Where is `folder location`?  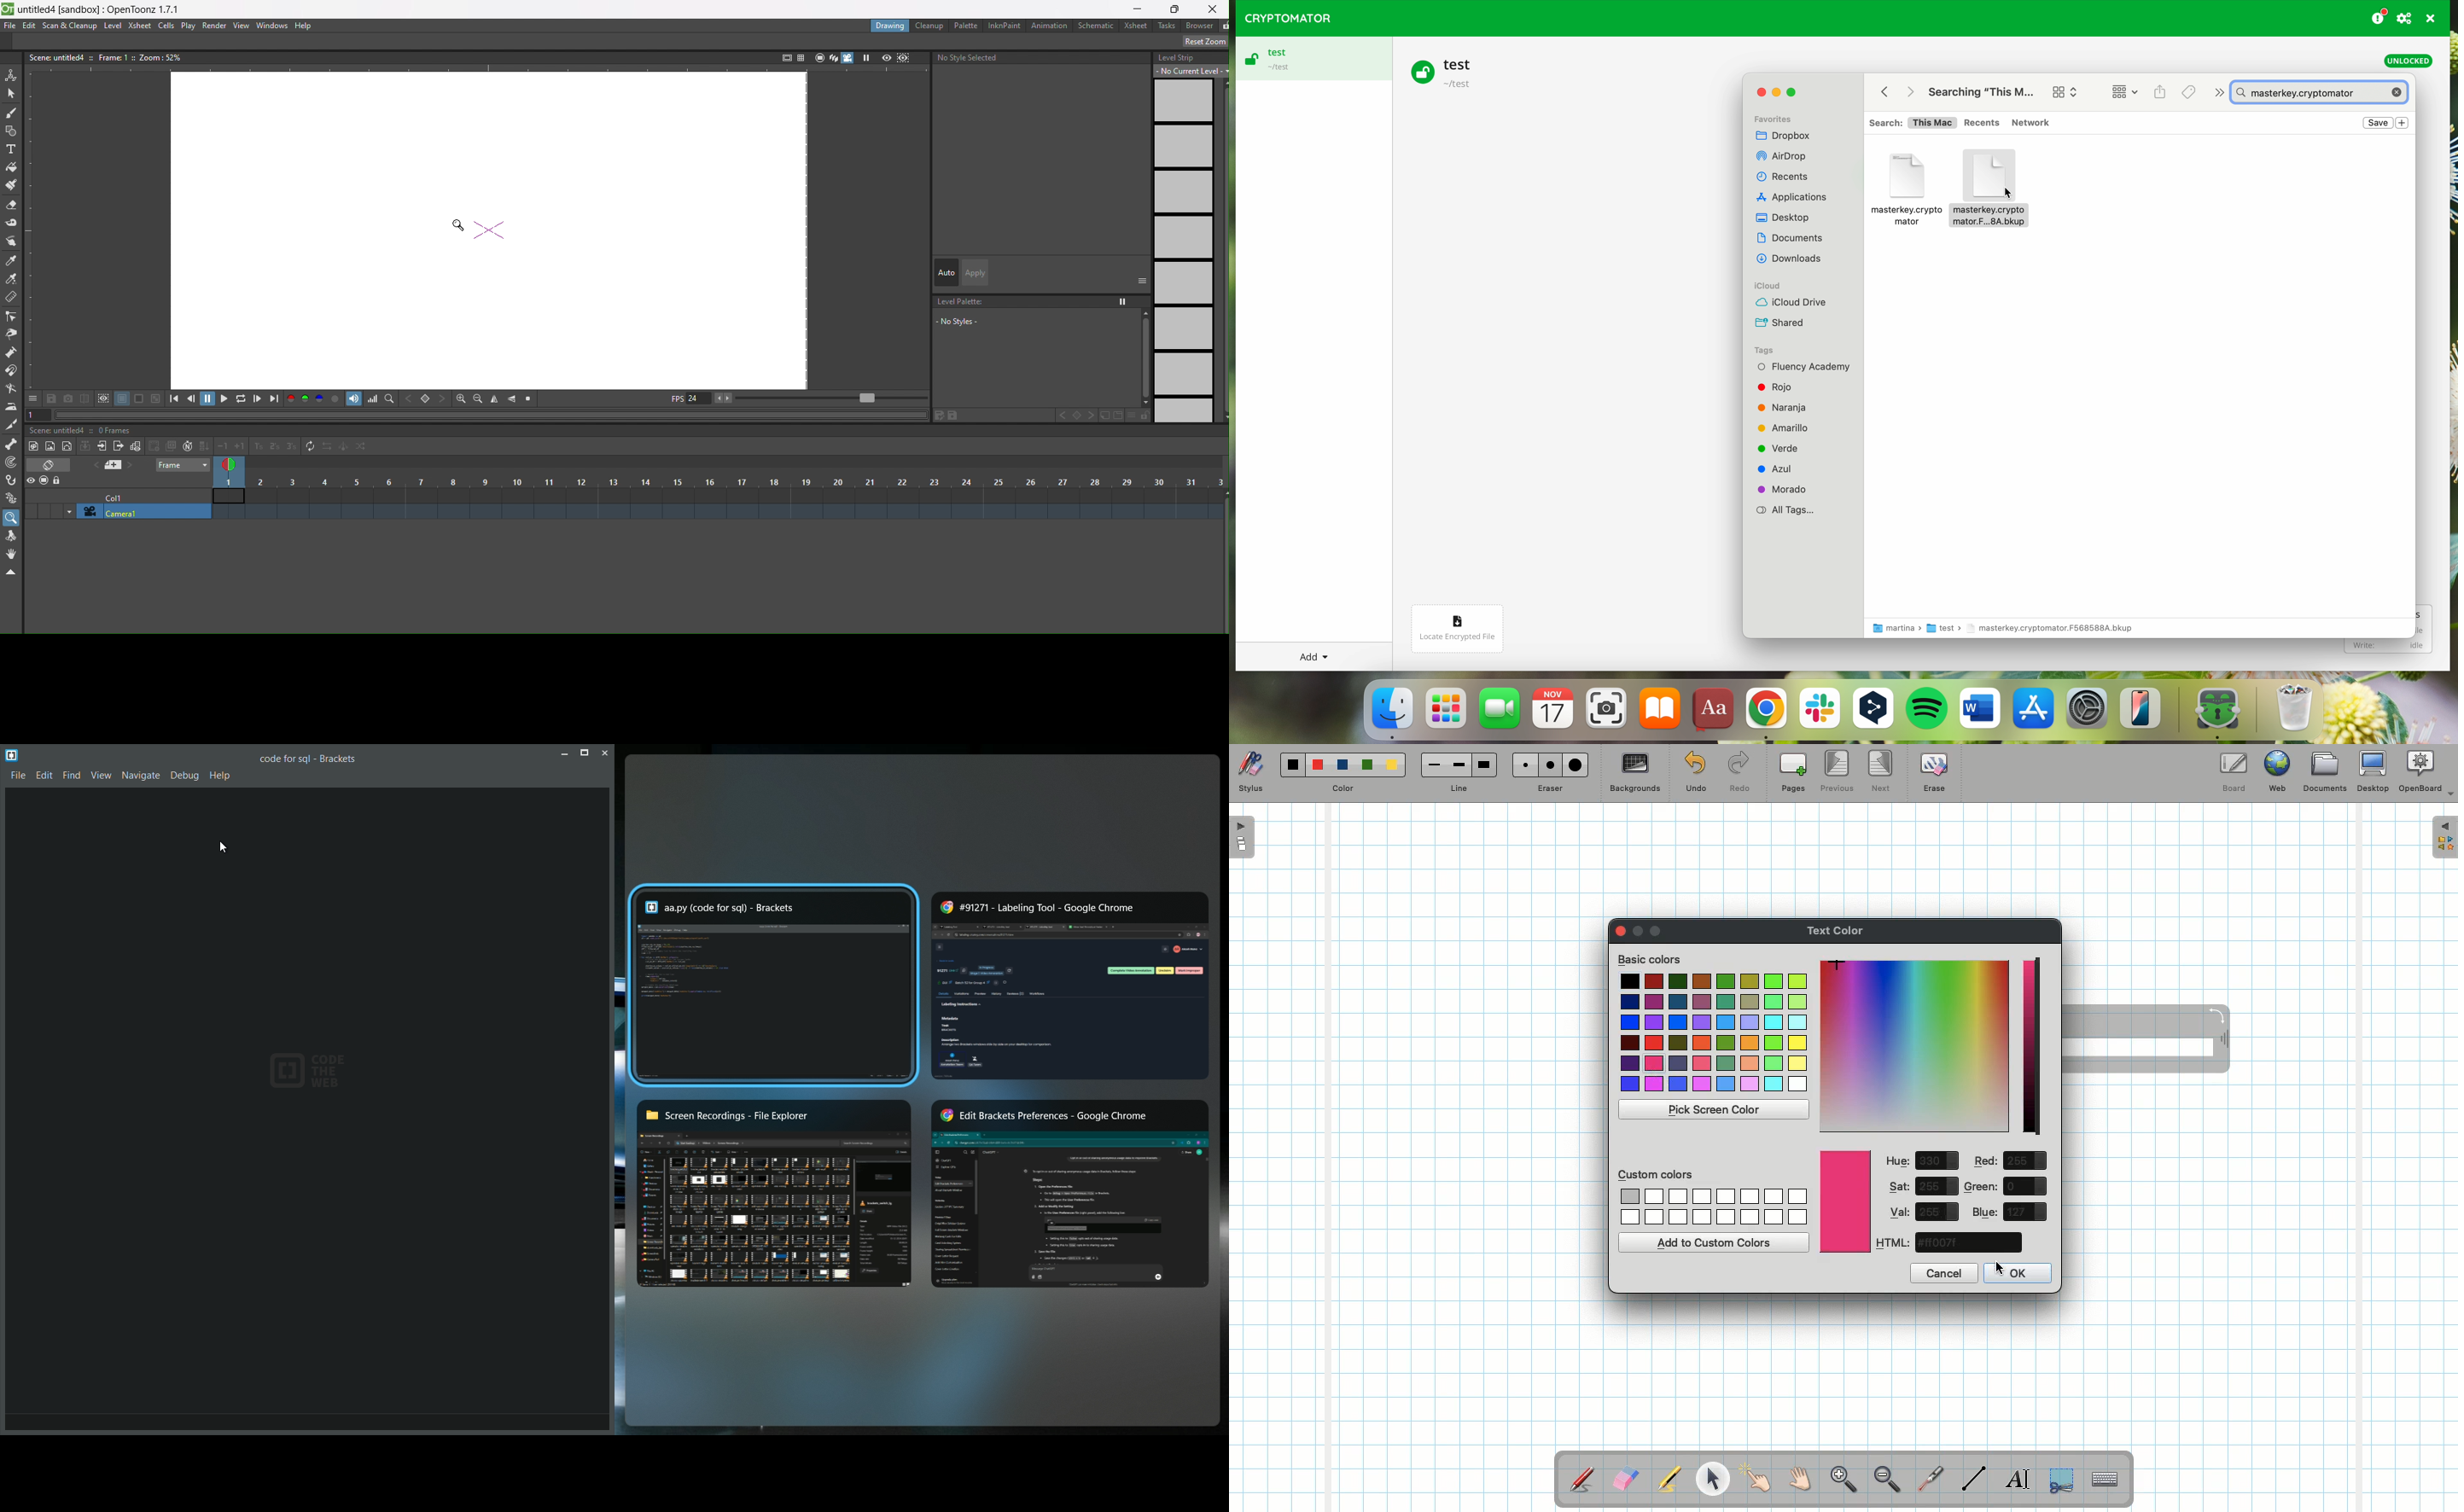
folder location is located at coordinates (2008, 629).